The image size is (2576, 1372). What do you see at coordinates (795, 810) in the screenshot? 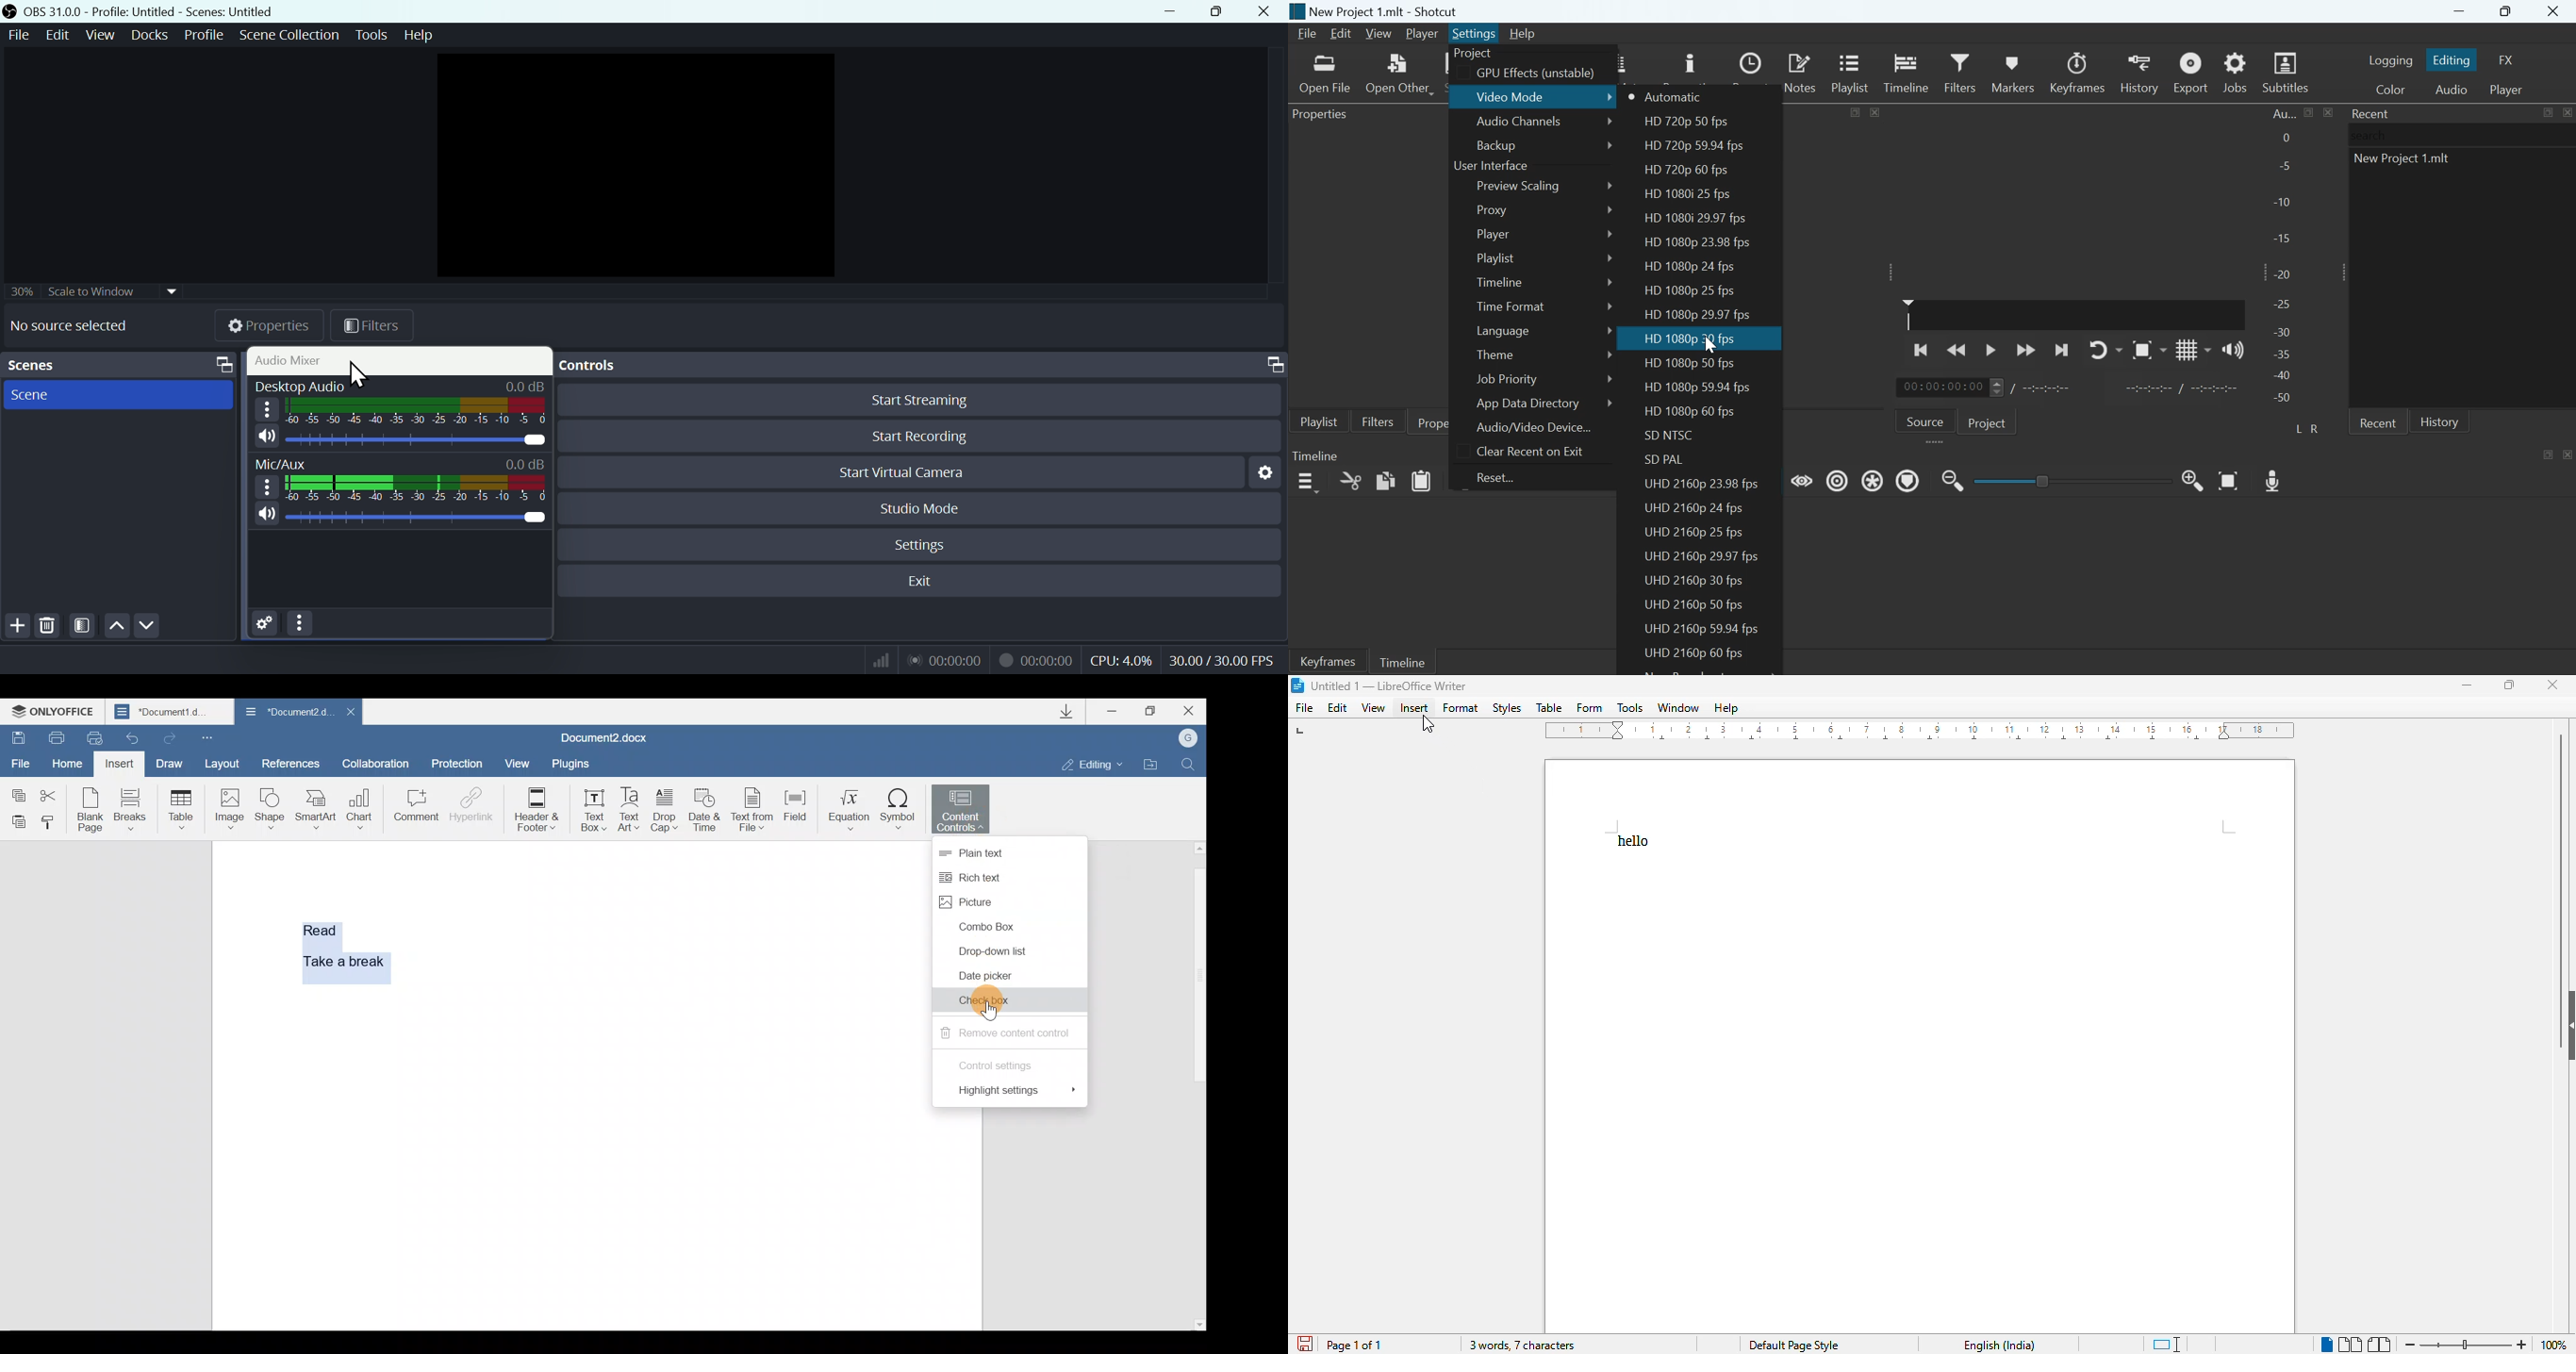
I see `Field` at bounding box center [795, 810].